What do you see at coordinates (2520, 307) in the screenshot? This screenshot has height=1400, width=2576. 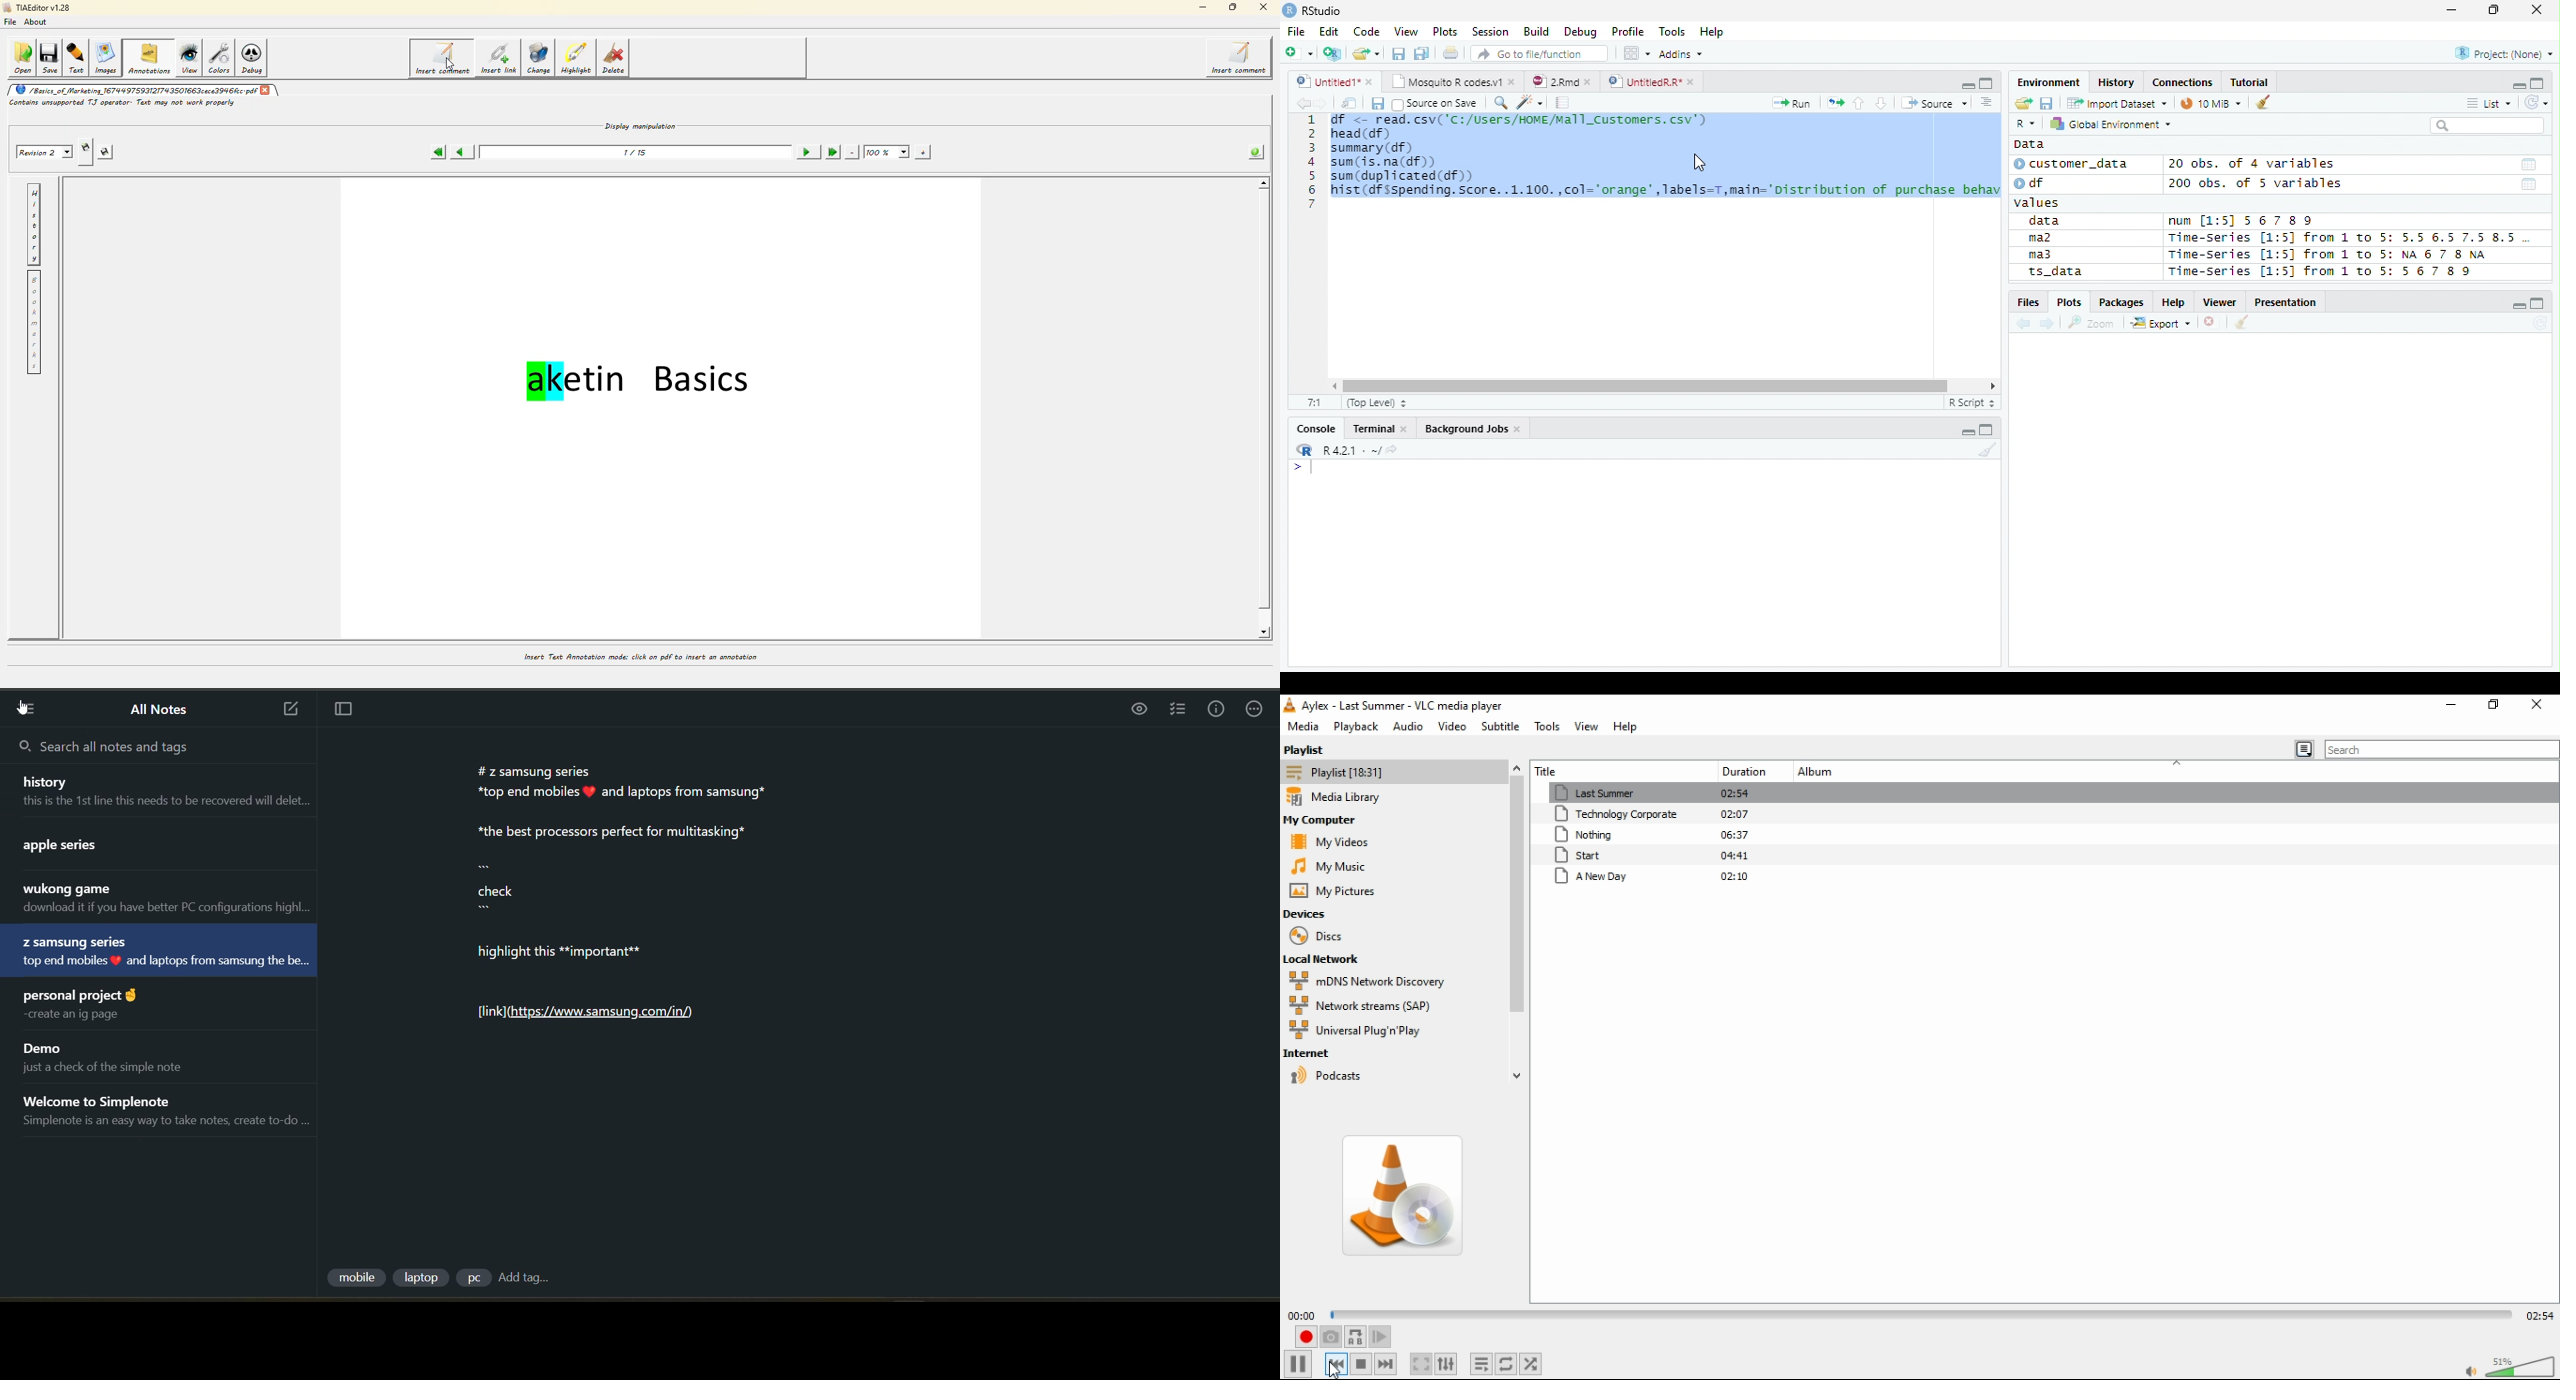 I see `Minimize` at bounding box center [2520, 307].